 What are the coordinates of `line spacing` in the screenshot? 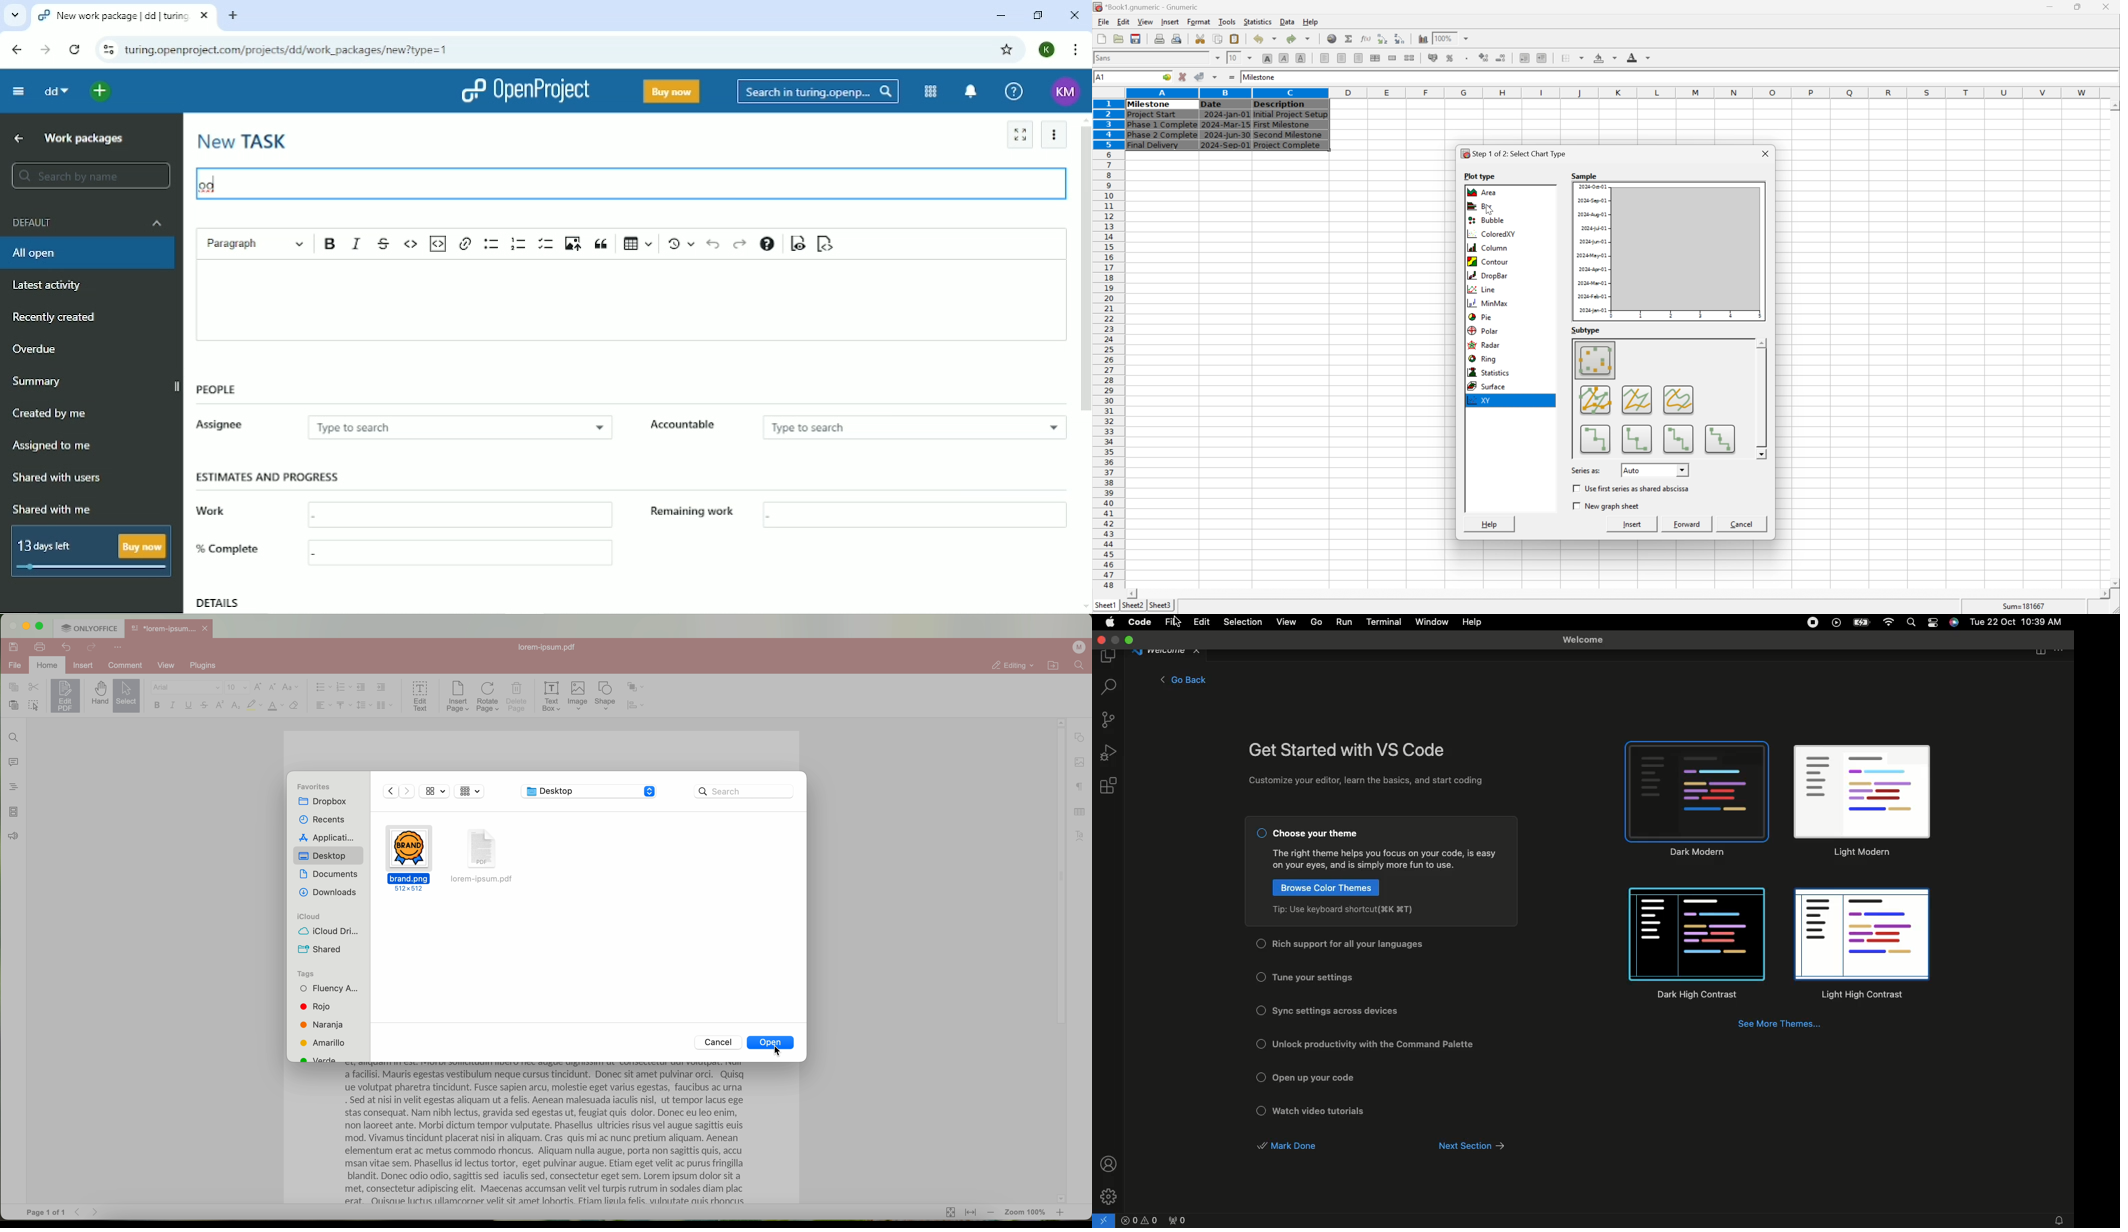 It's located at (364, 705).